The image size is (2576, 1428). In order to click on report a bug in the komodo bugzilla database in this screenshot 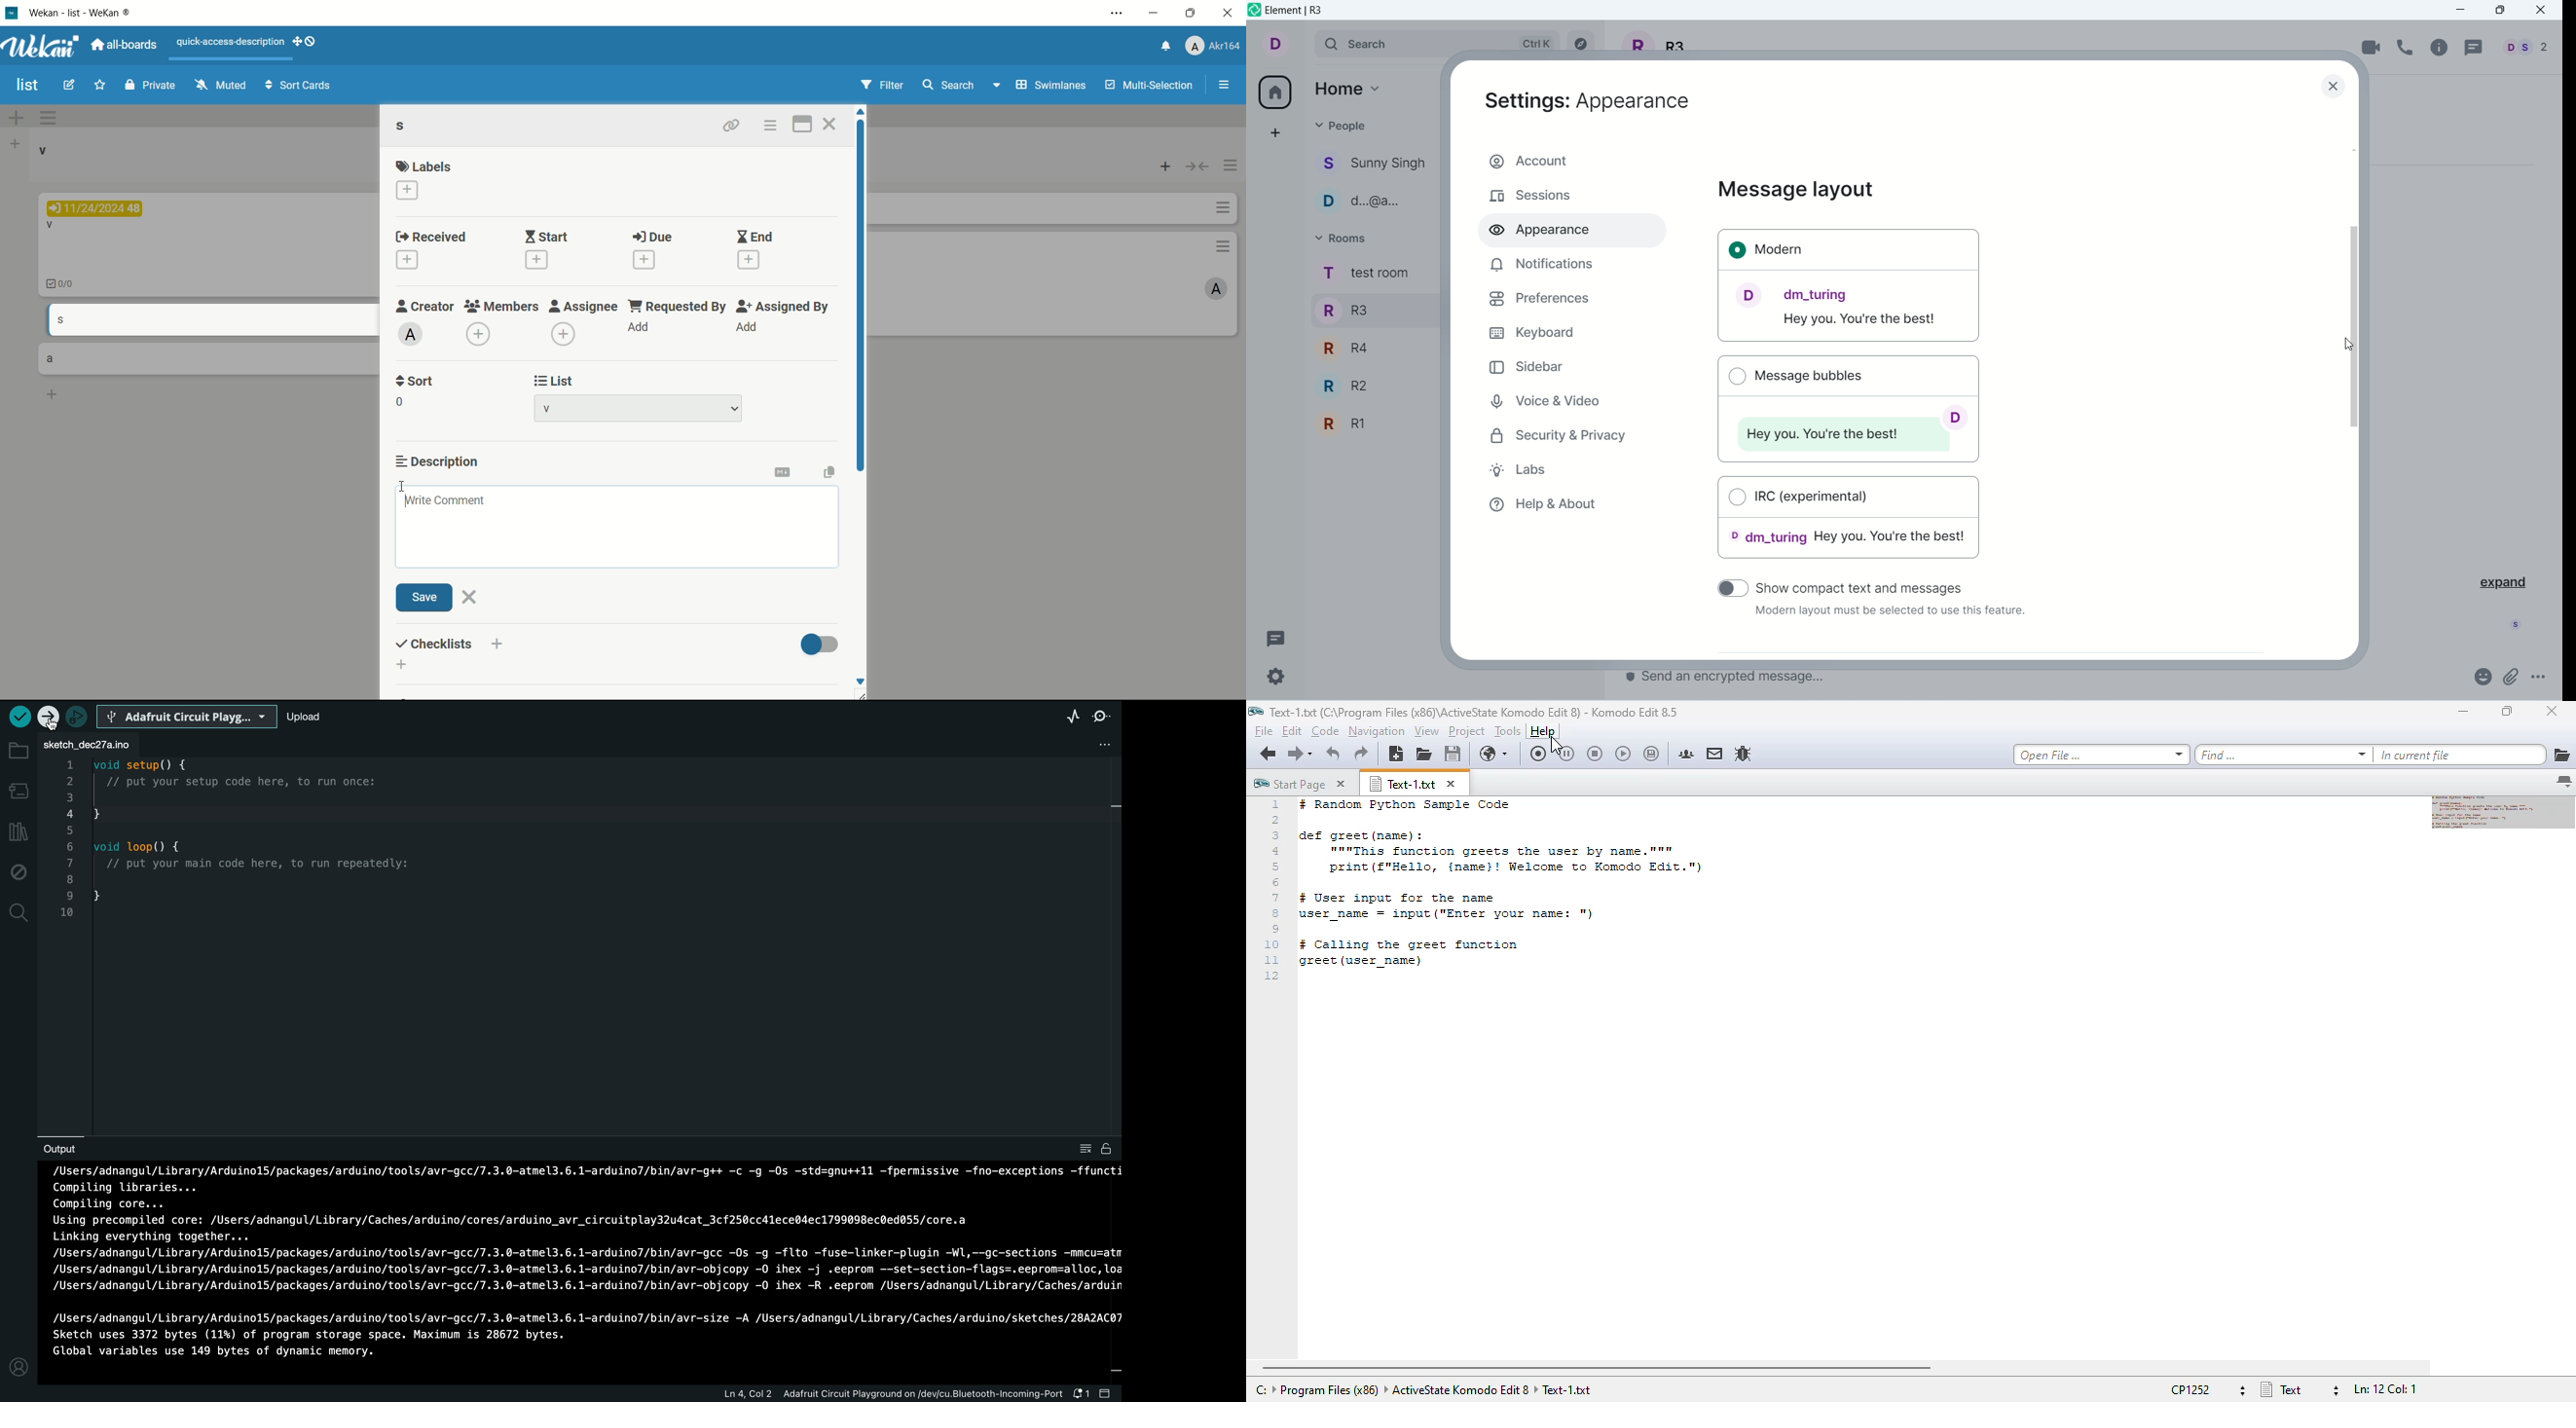, I will do `click(1744, 753)`.